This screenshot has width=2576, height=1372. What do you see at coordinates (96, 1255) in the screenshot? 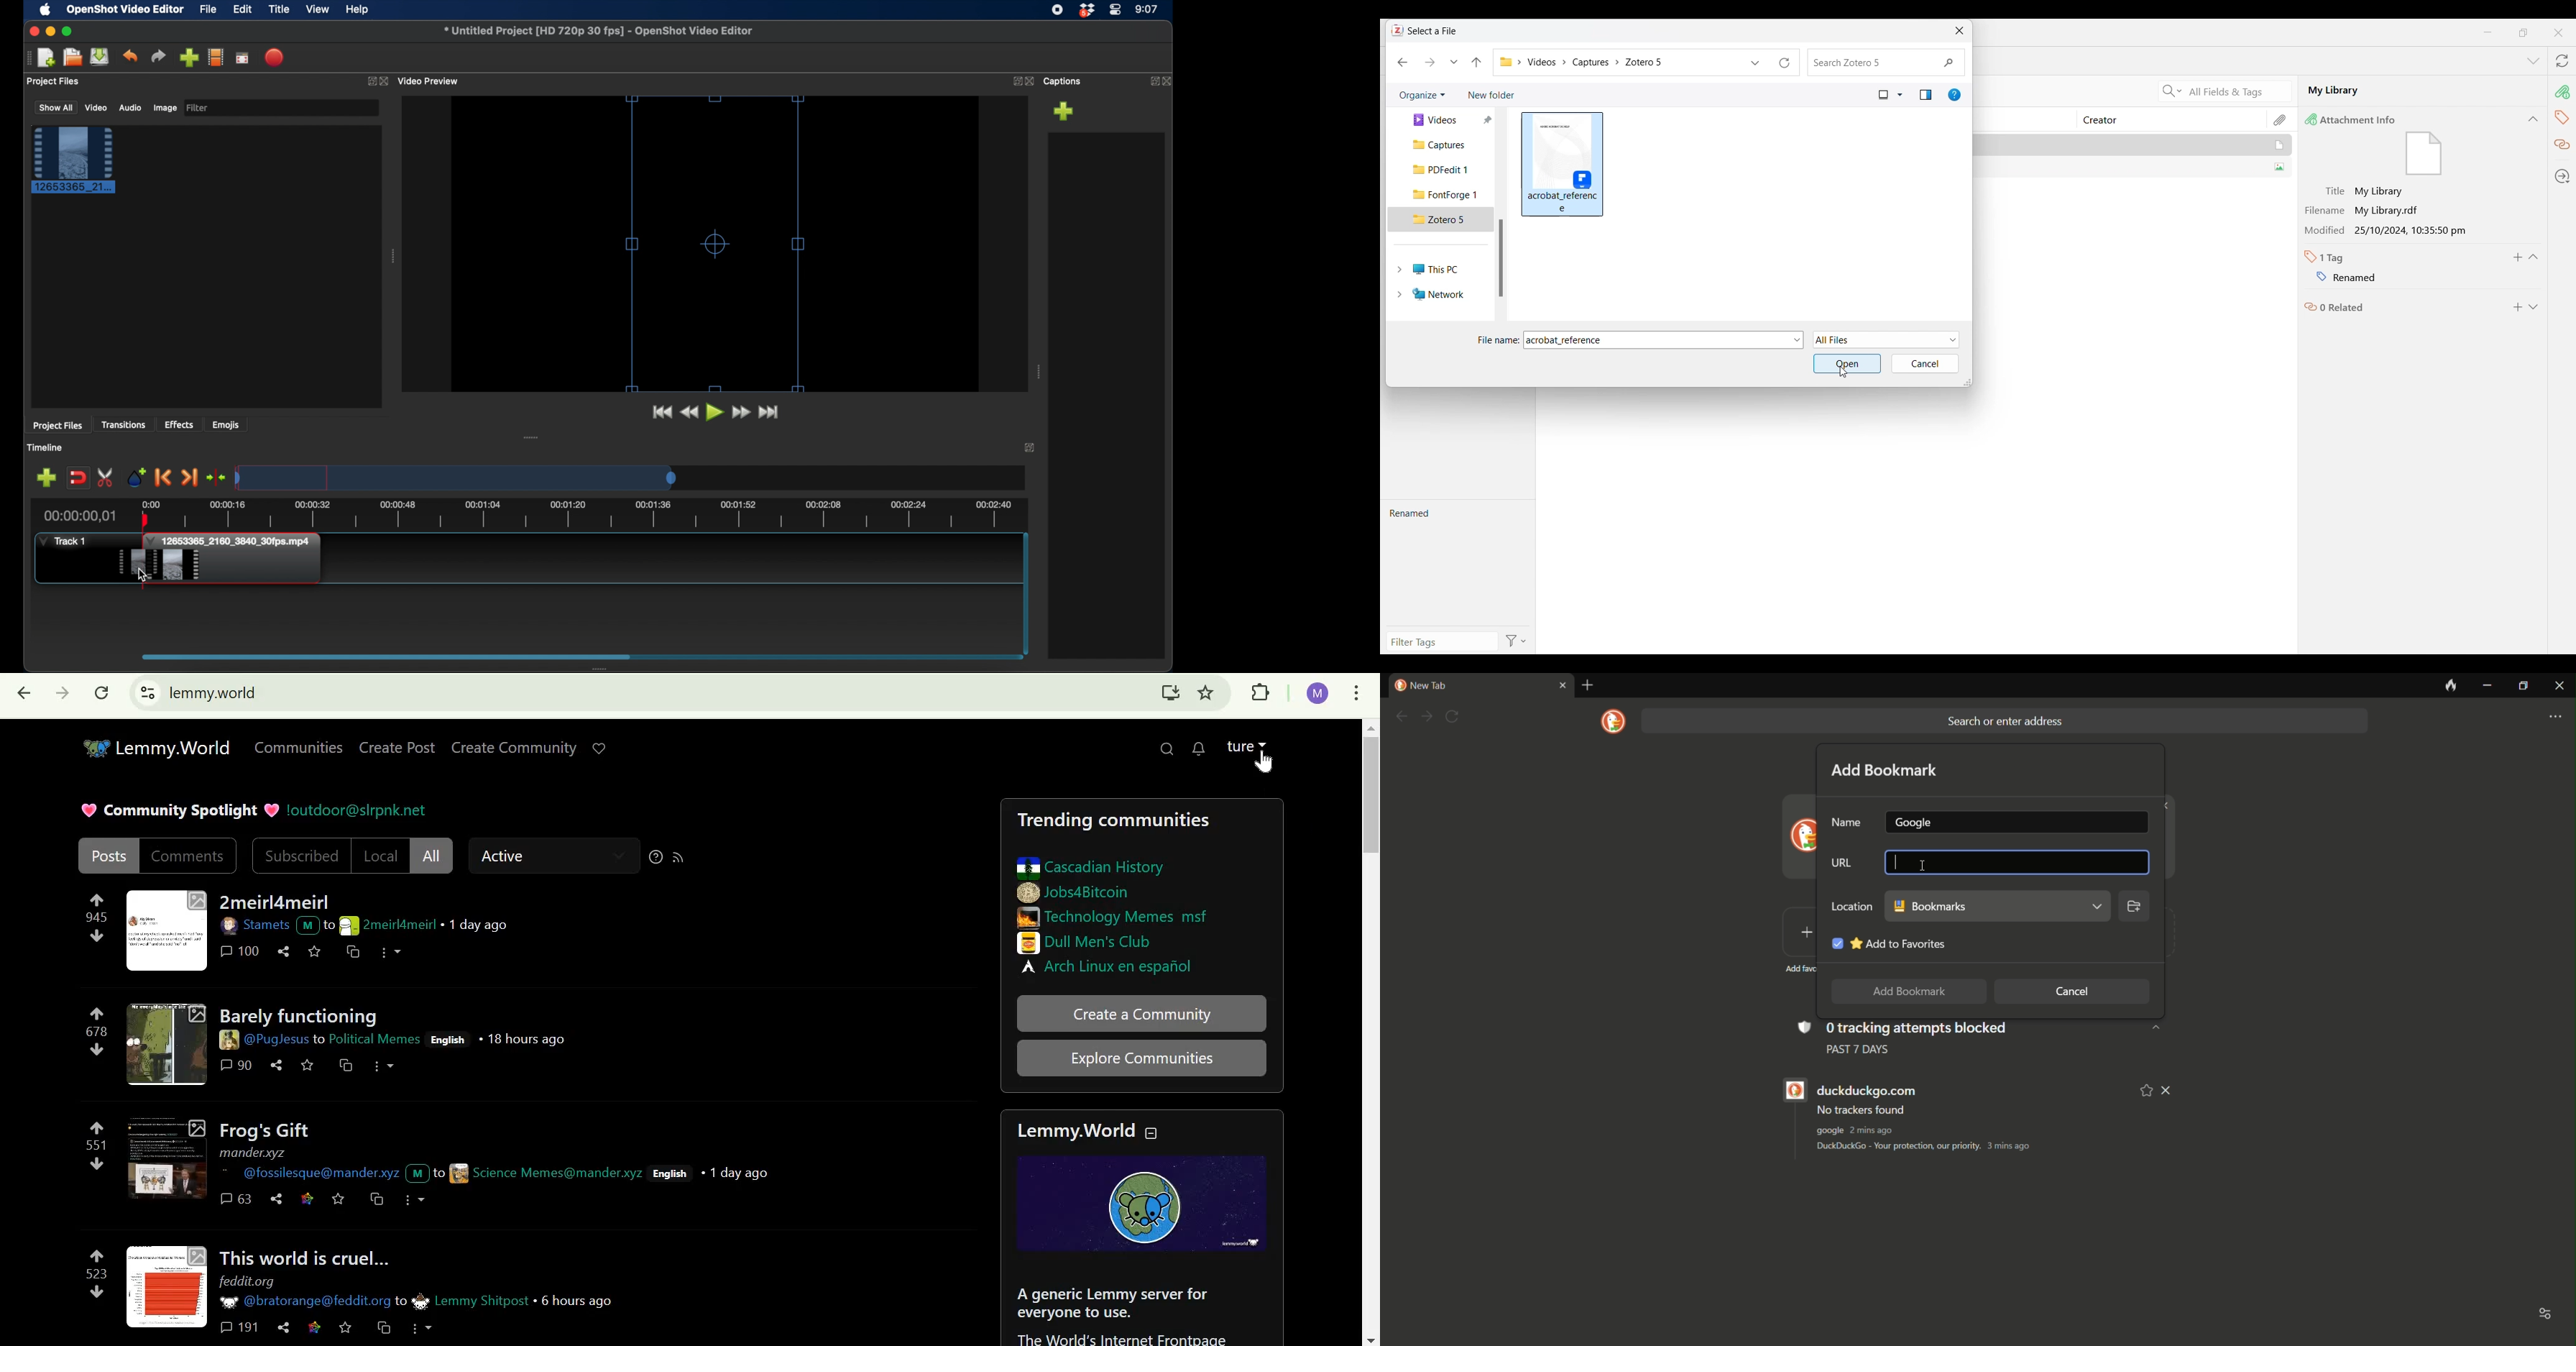
I see `upvote` at bounding box center [96, 1255].